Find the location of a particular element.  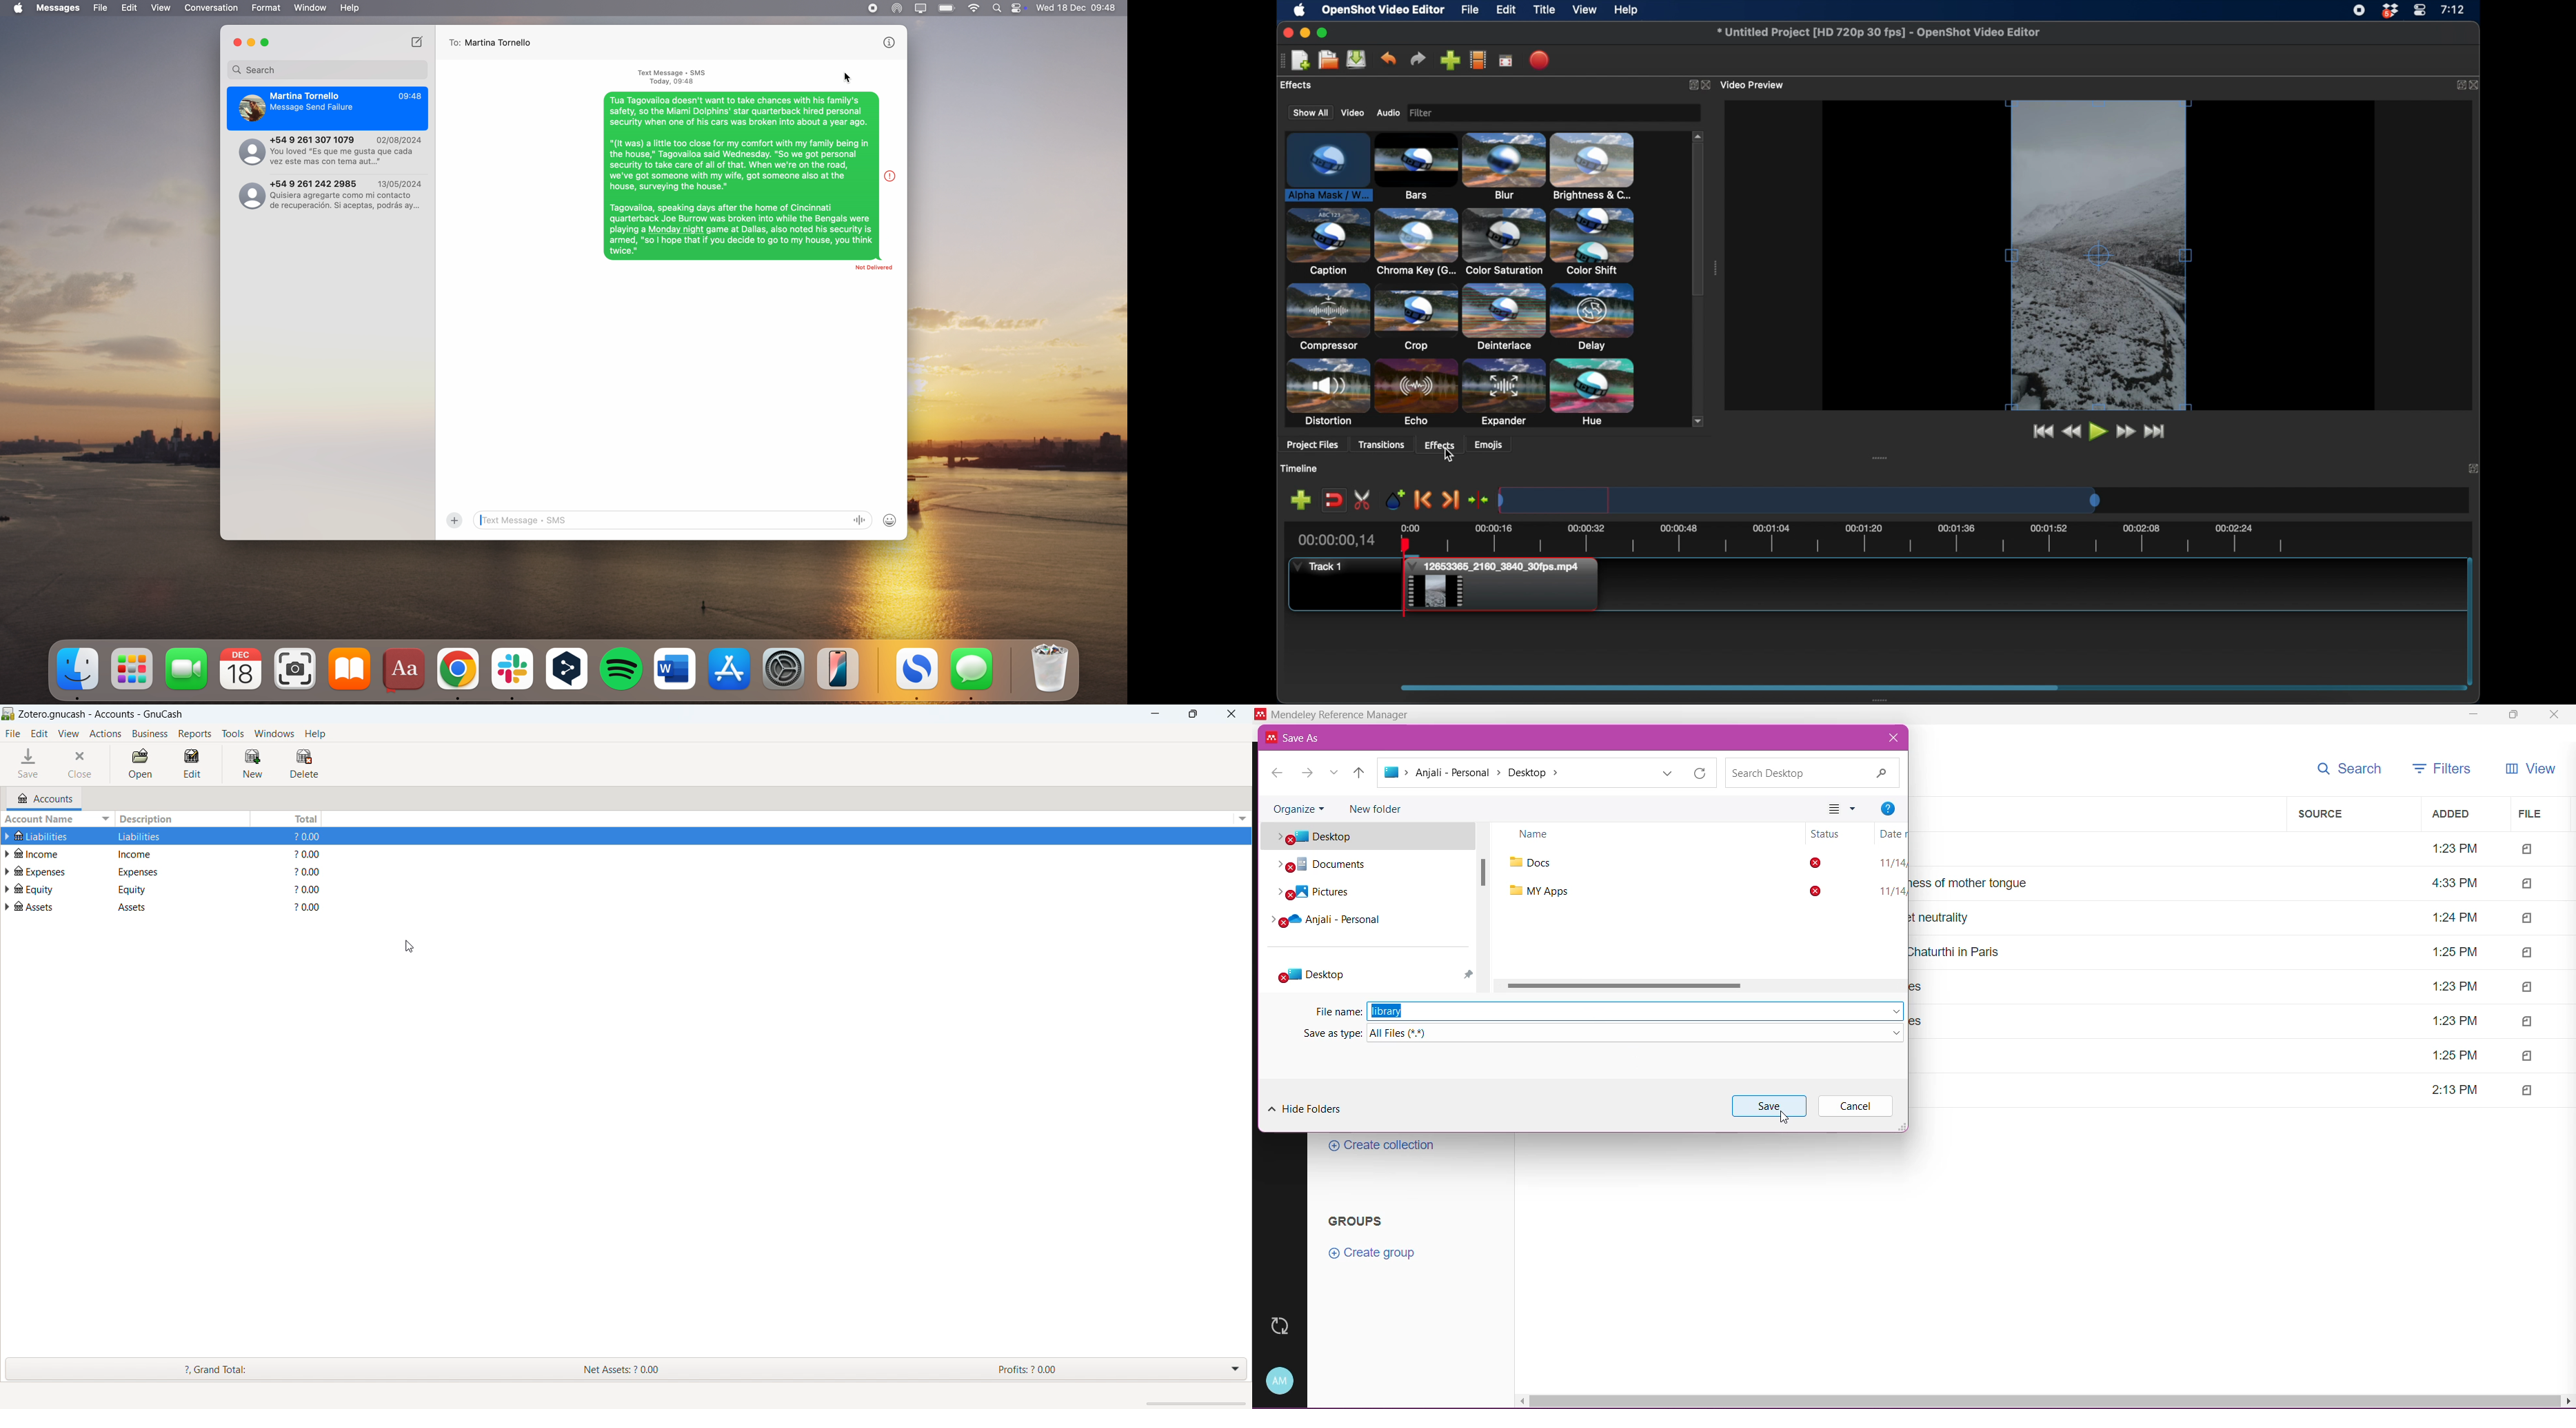

File name is located at coordinates (1336, 1012).